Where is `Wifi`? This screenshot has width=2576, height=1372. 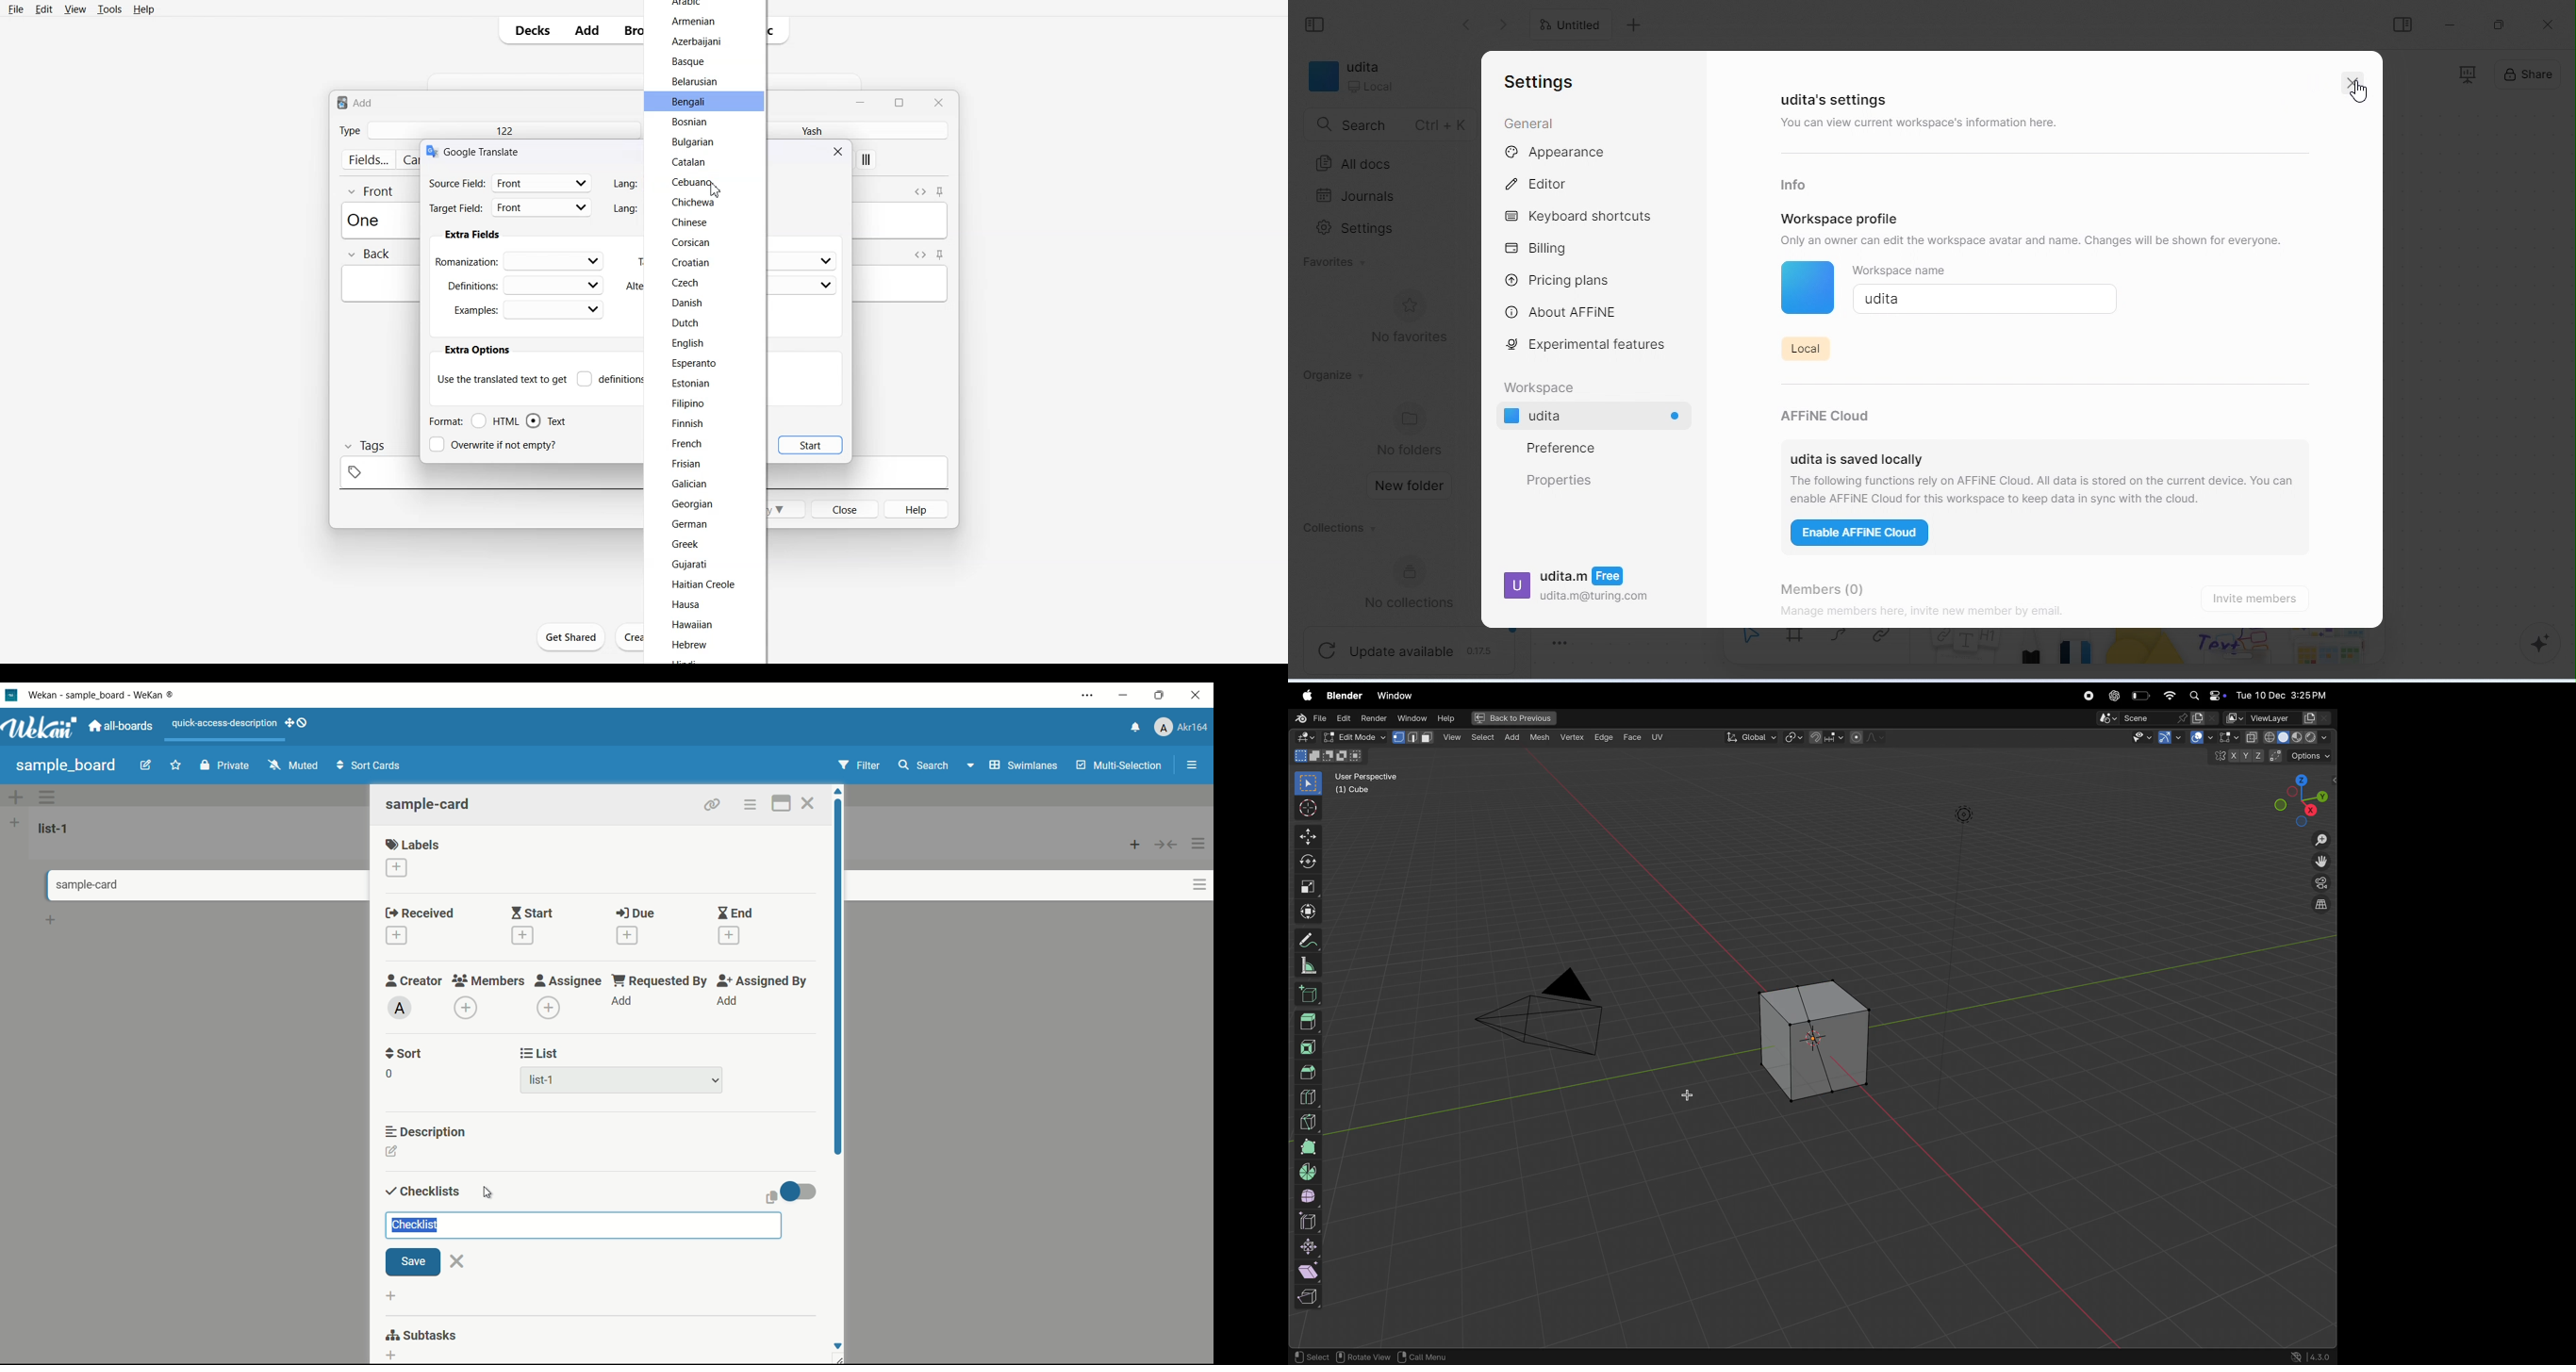 Wifi is located at coordinates (2168, 695).